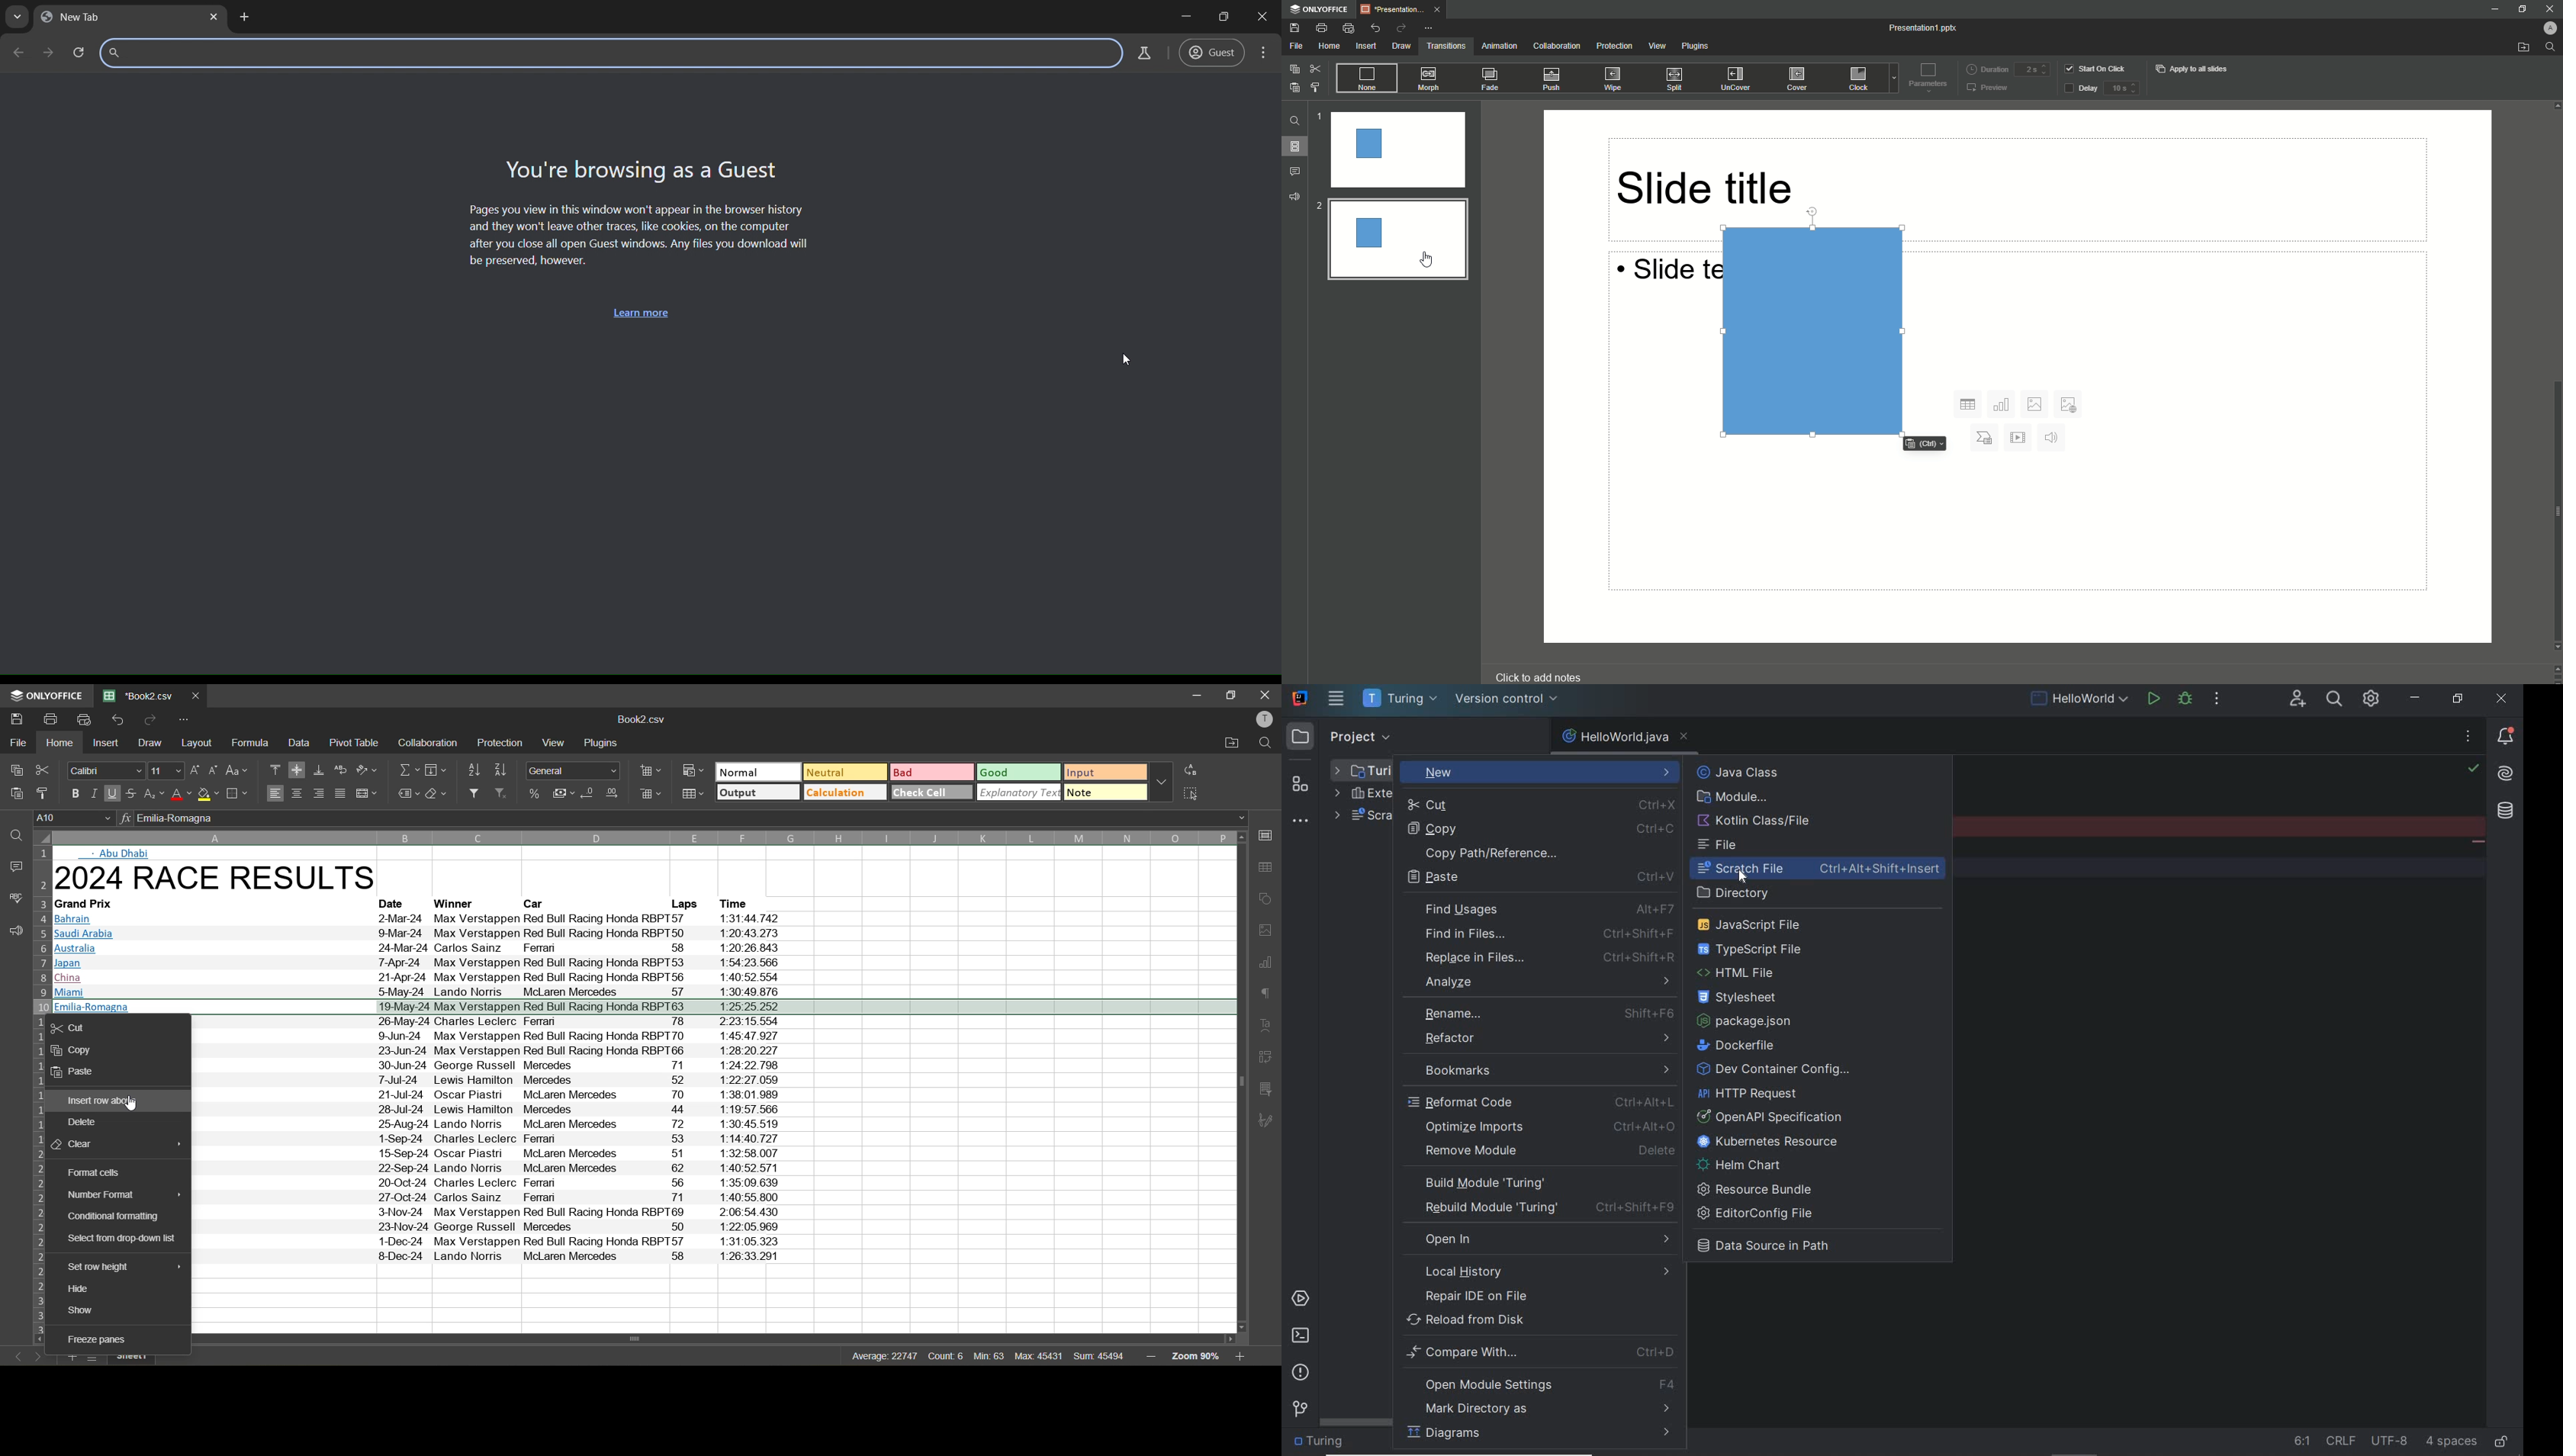 This screenshot has height=1456, width=2576. I want to click on count: 6, so click(947, 1356).